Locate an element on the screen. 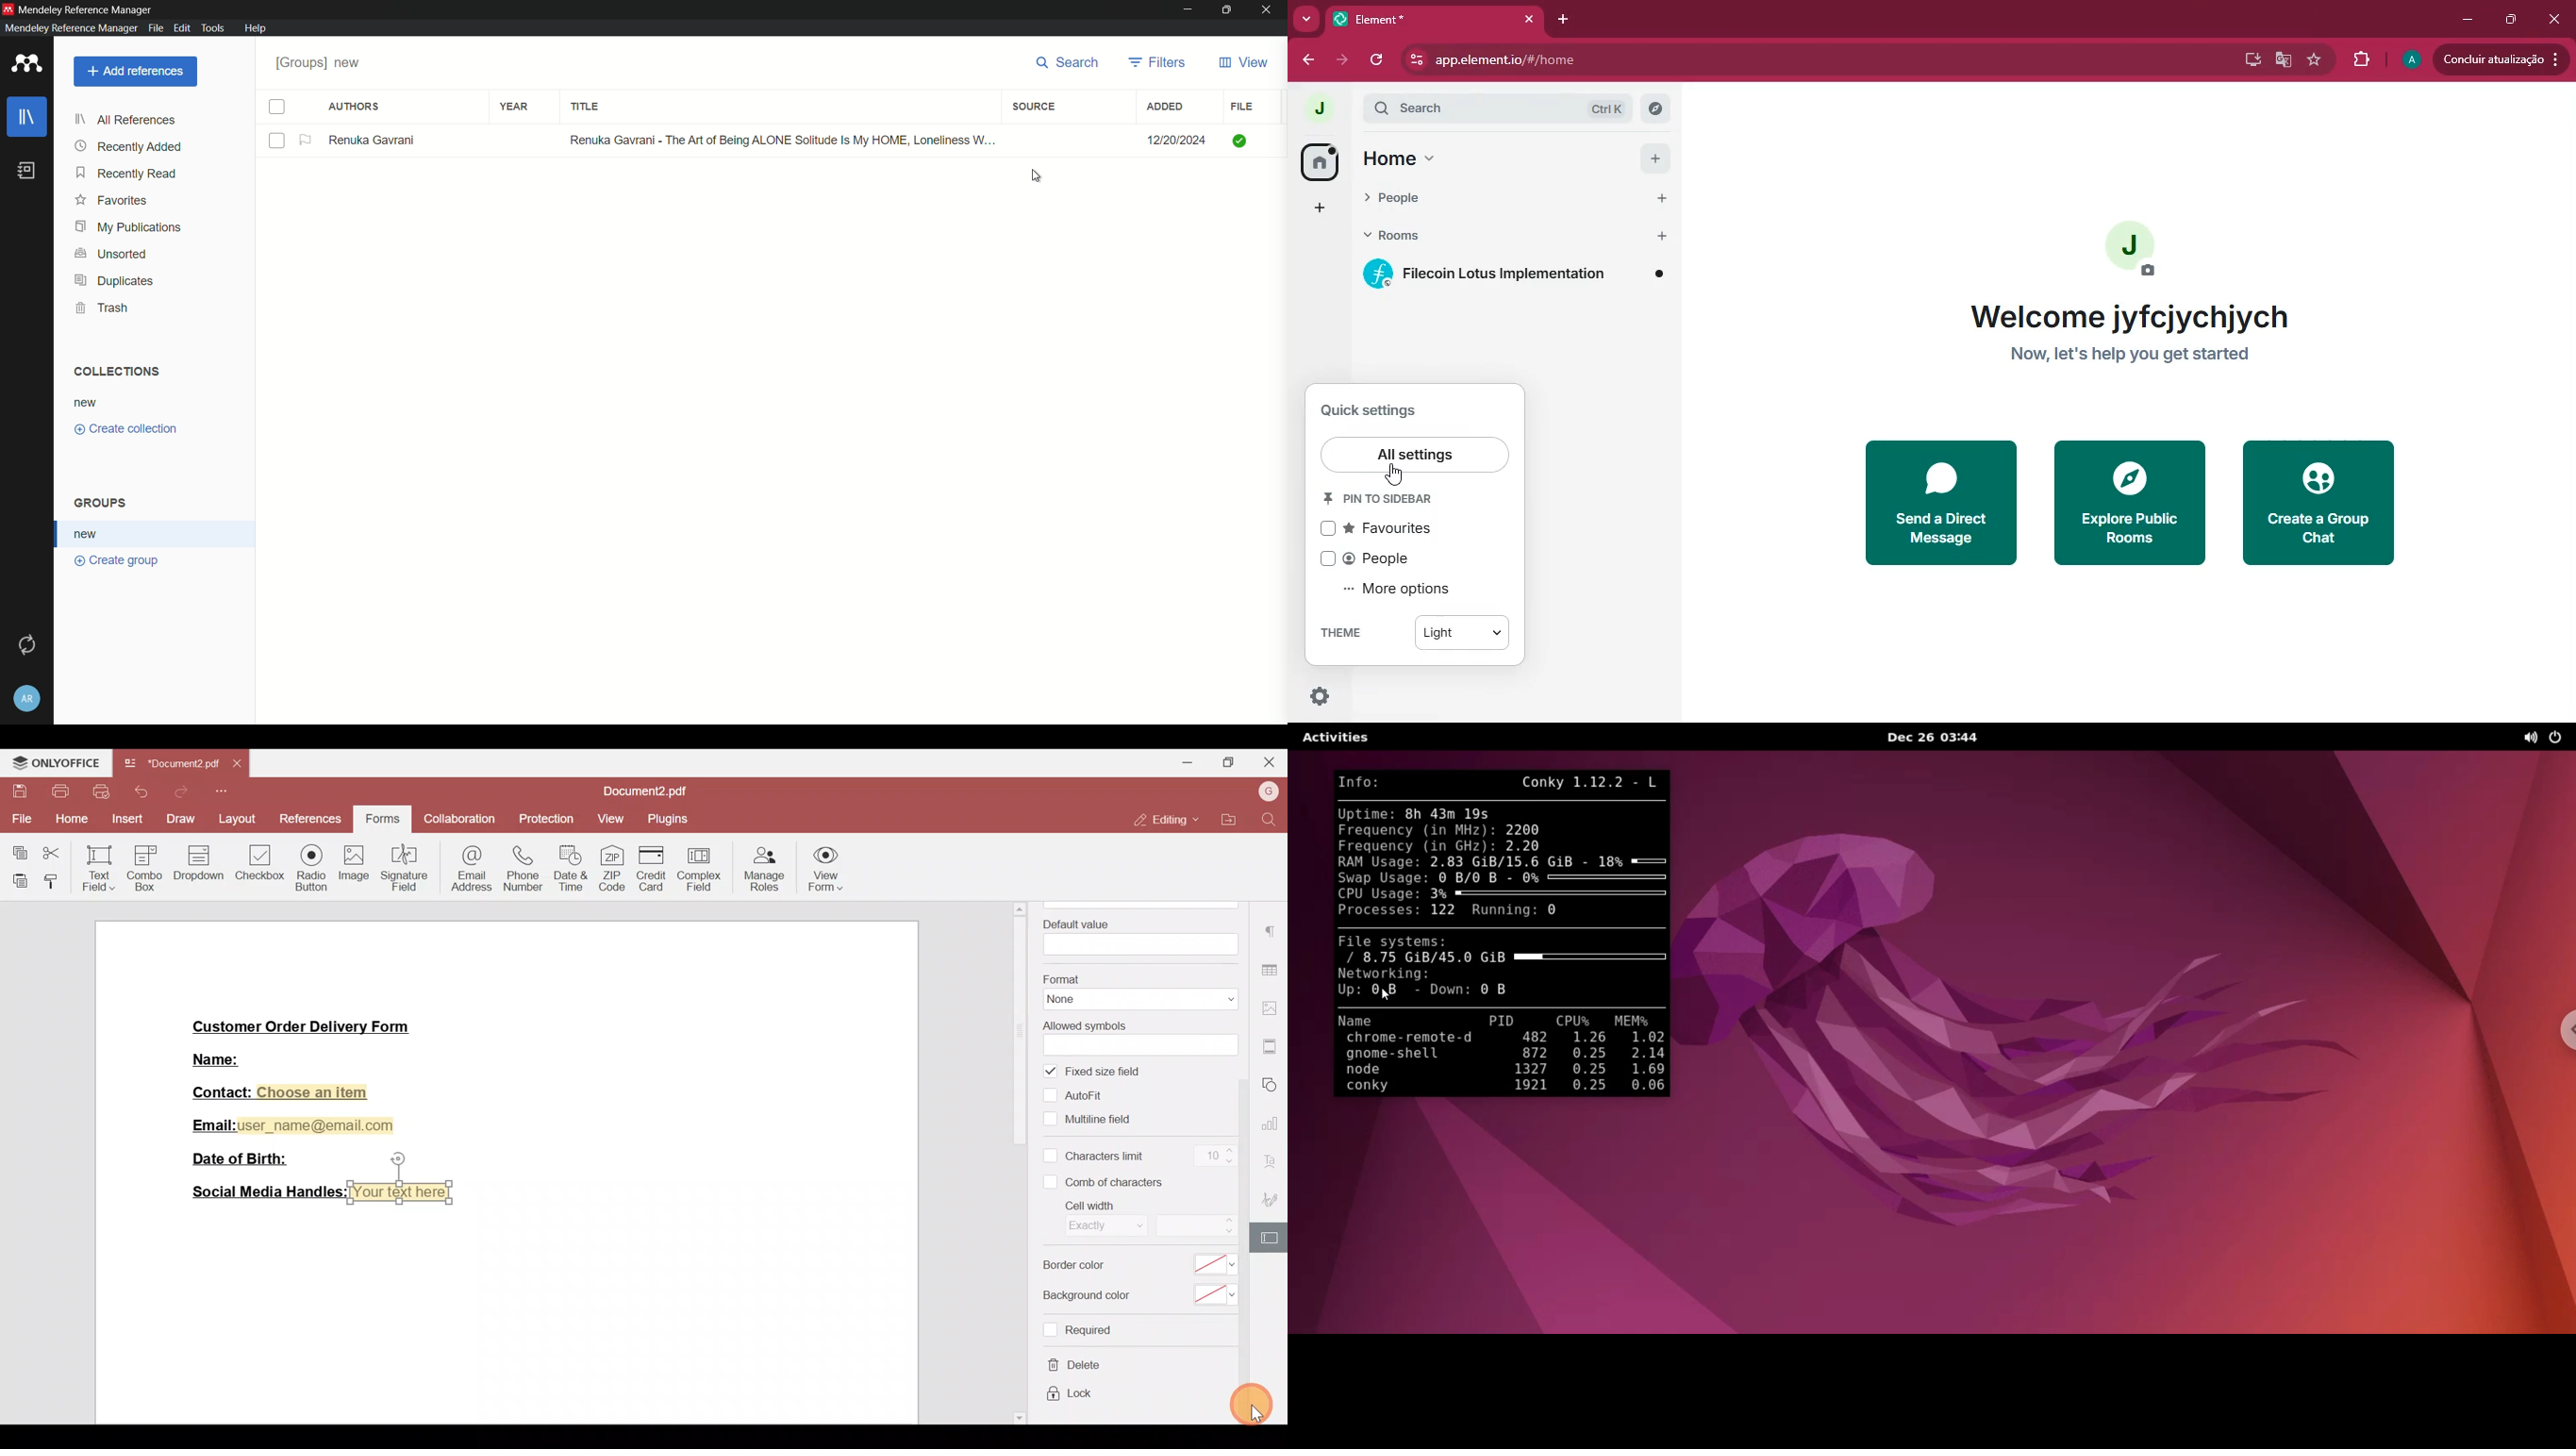  maximize is located at coordinates (2514, 21).